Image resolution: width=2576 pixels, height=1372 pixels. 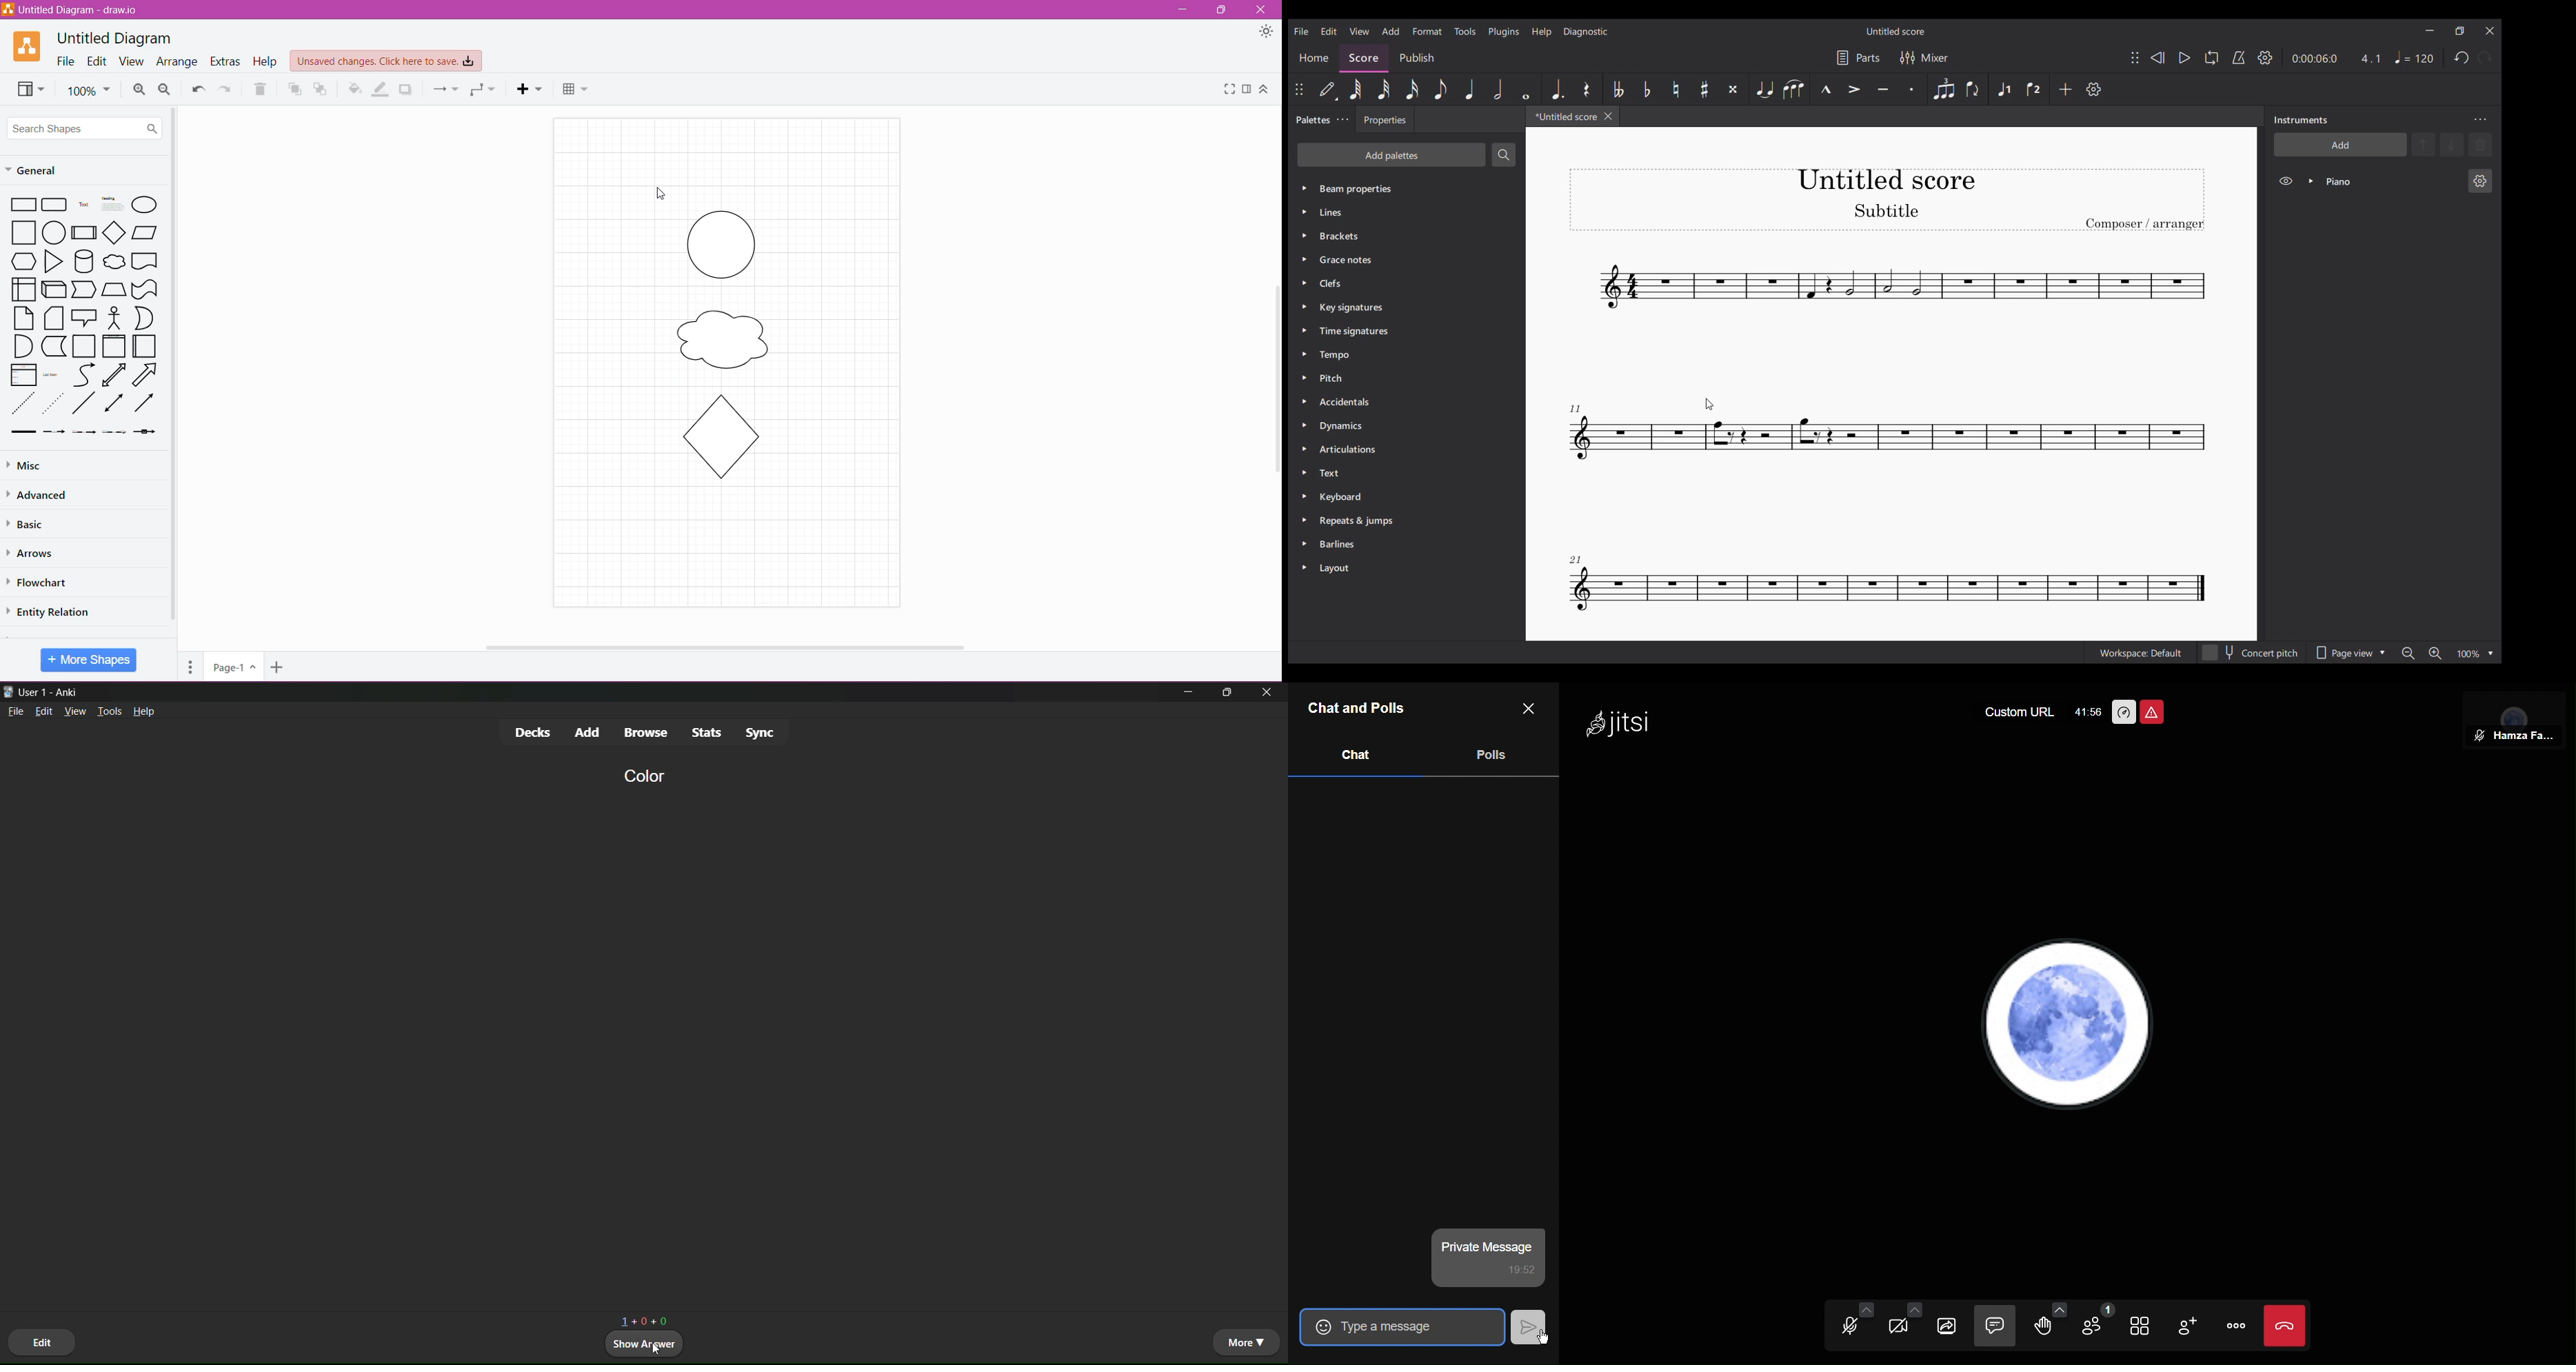 What do you see at coordinates (90, 659) in the screenshot?
I see `More shapes` at bounding box center [90, 659].